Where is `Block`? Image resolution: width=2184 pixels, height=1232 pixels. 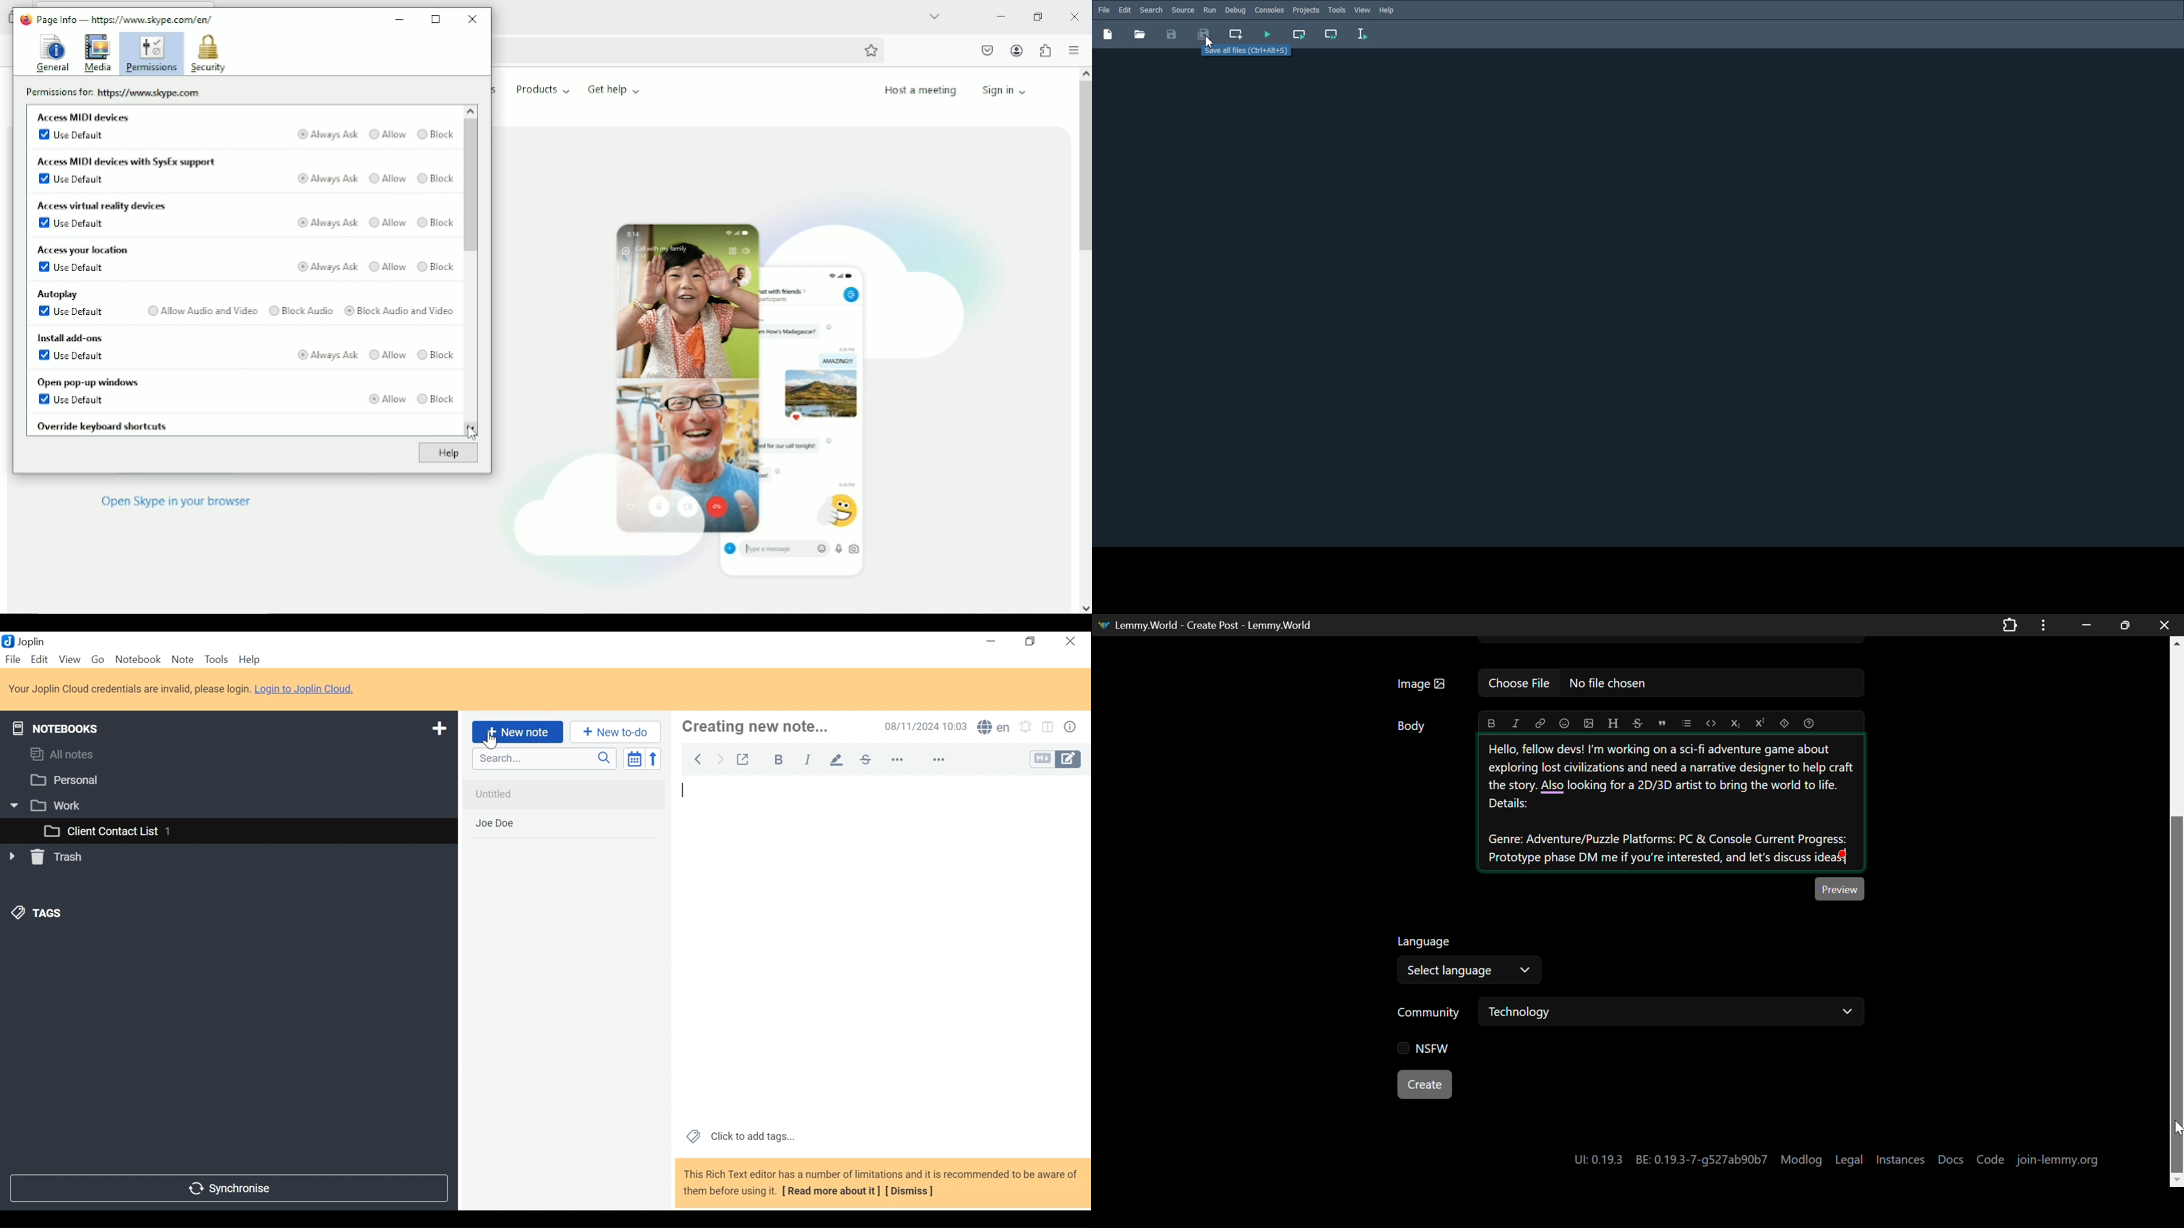
Block is located at coordinates (437, 397).